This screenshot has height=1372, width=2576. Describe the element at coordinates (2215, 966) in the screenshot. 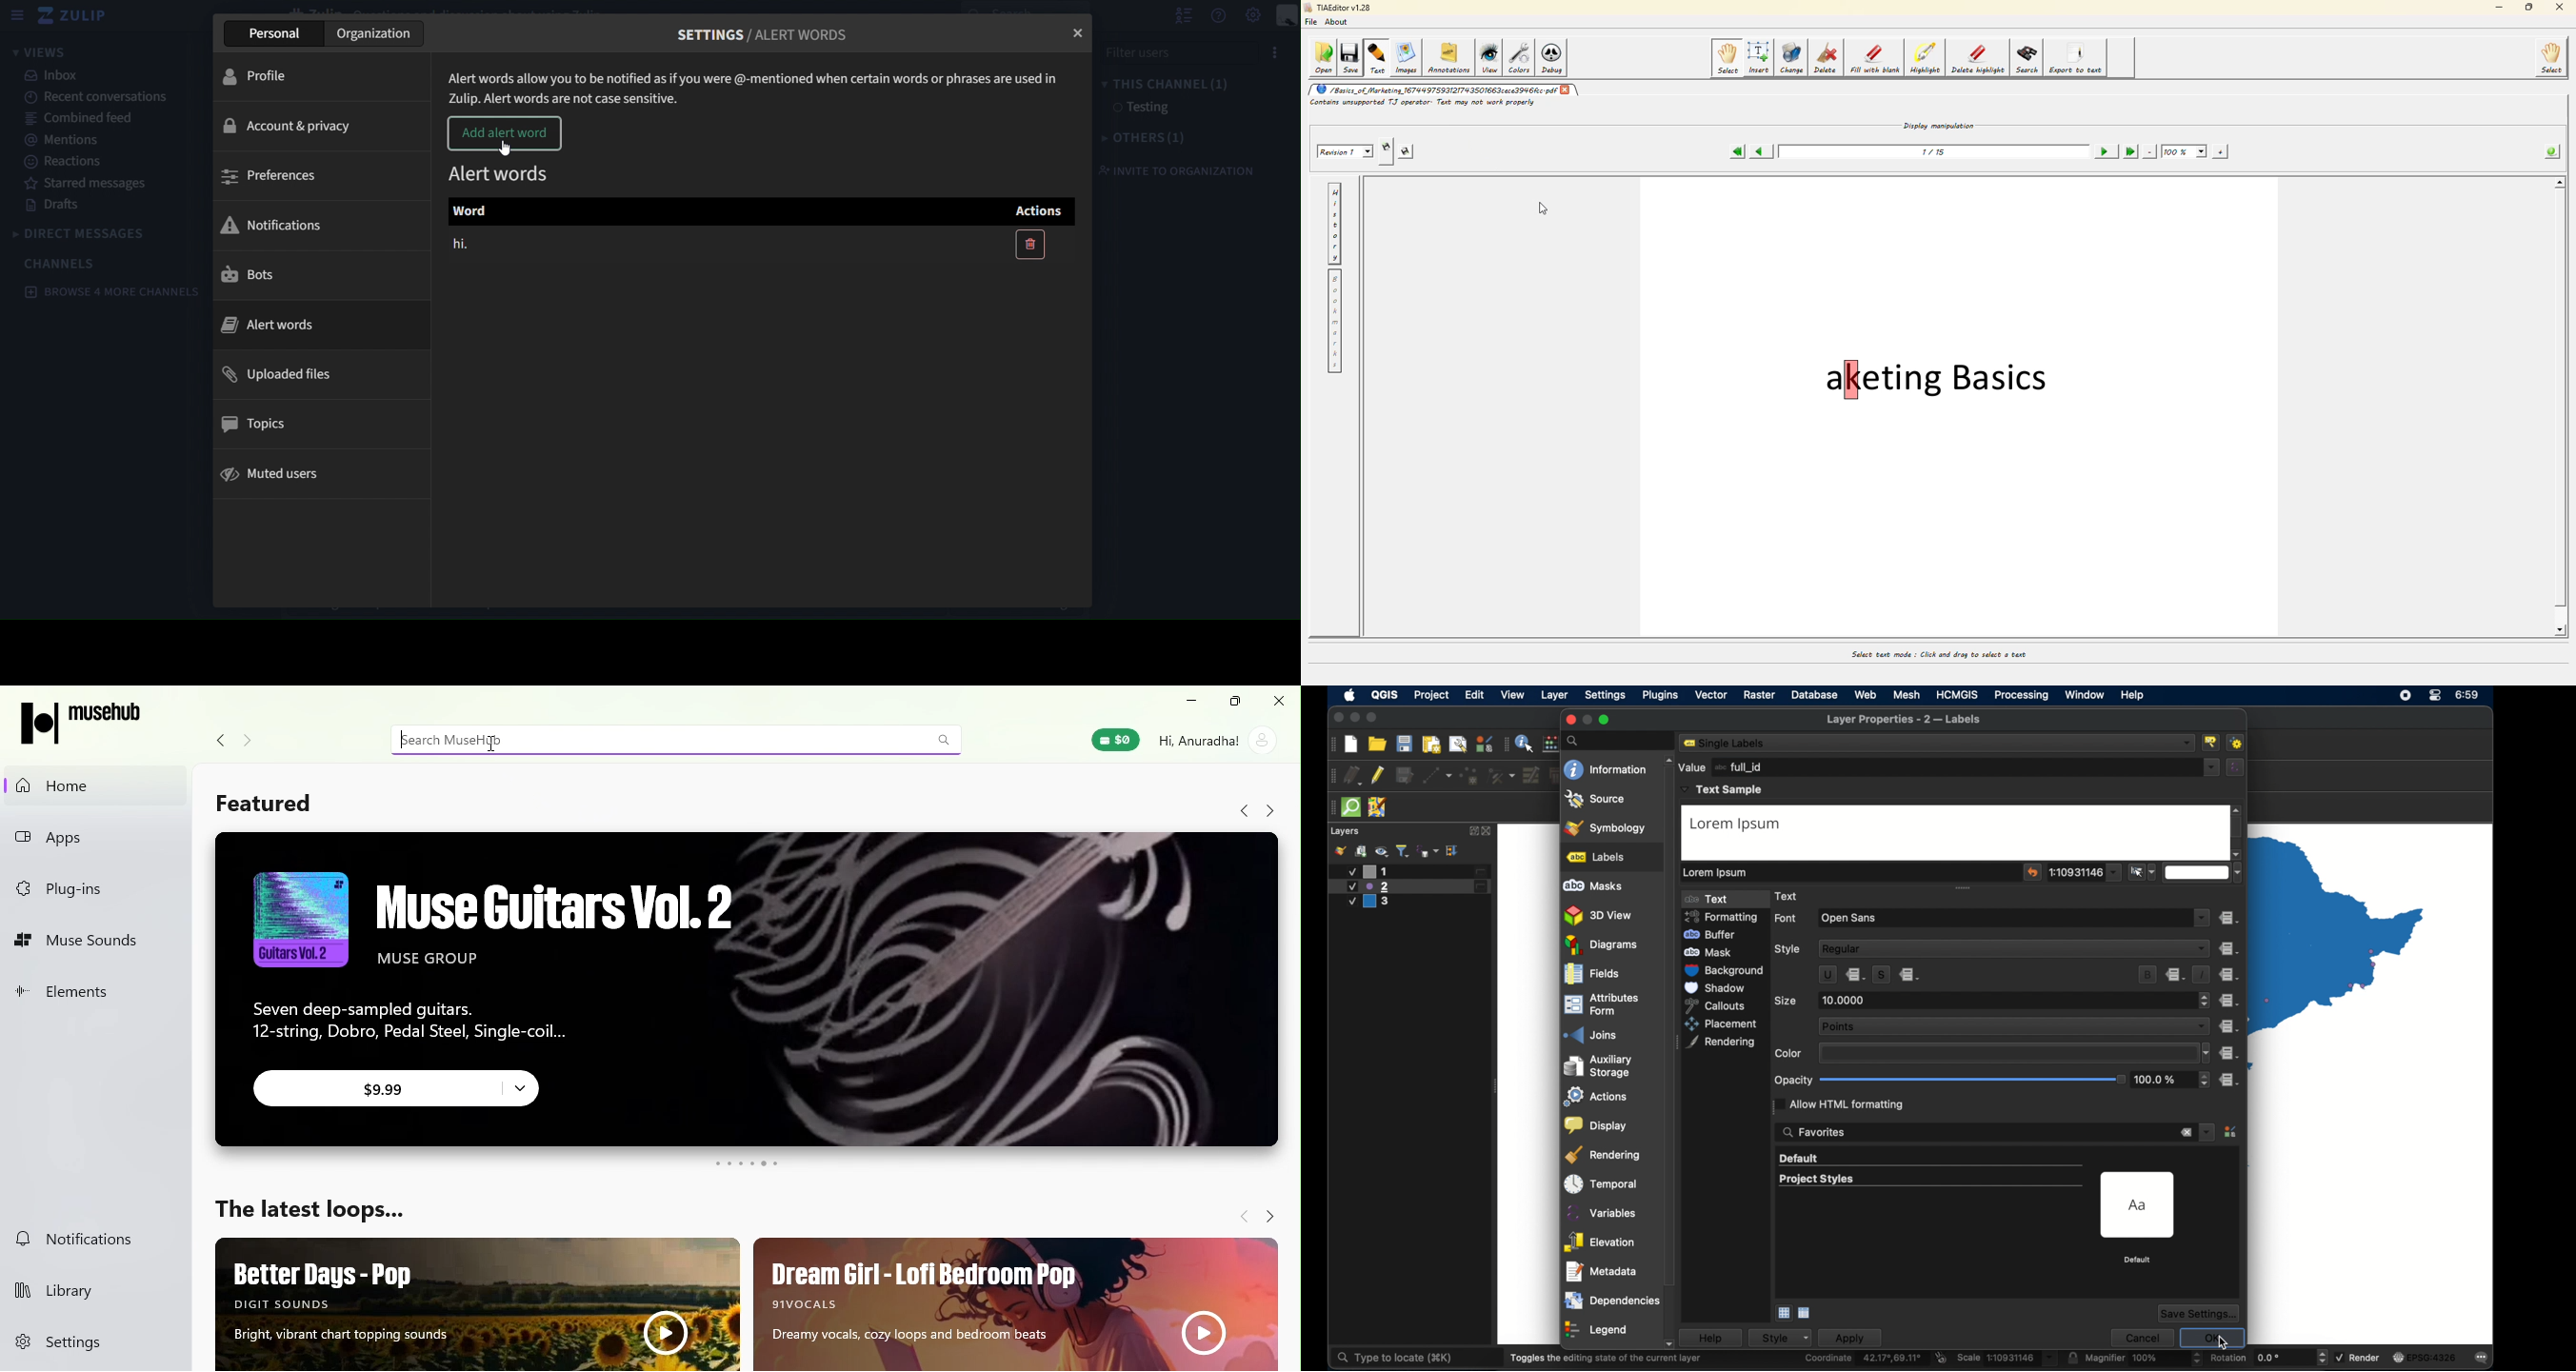

I see `scroll  down arrow` at that location.